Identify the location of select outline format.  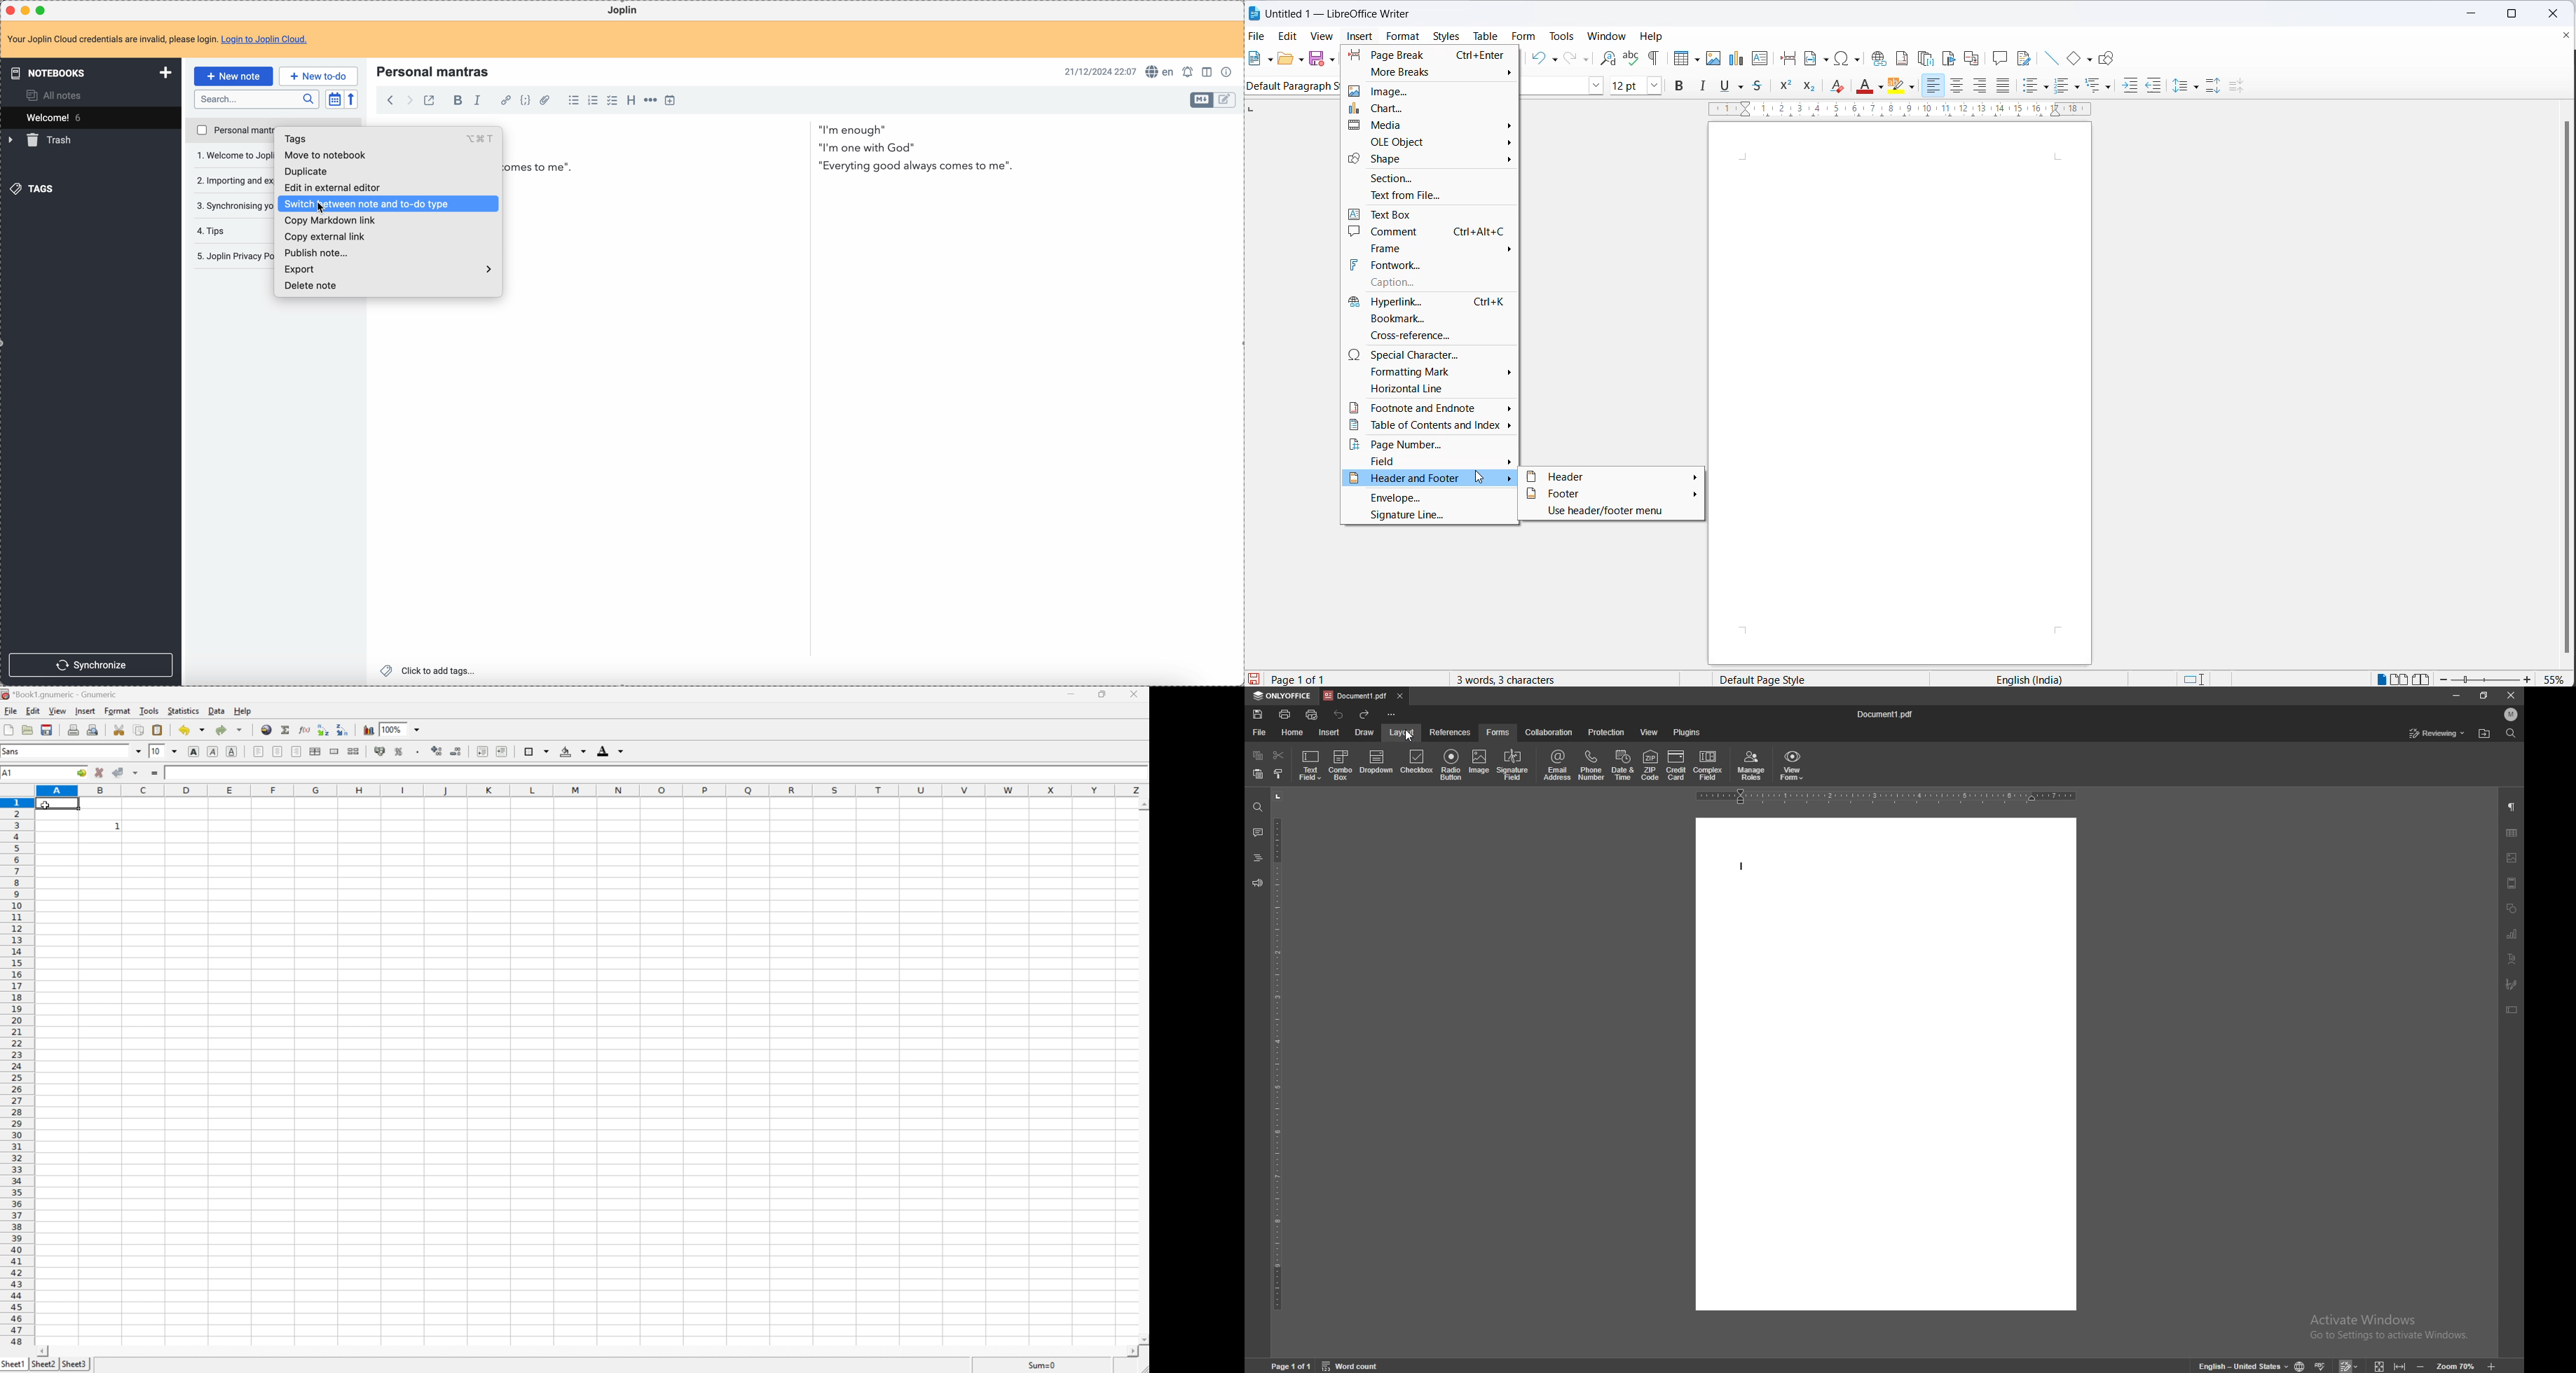
(2099, 87).